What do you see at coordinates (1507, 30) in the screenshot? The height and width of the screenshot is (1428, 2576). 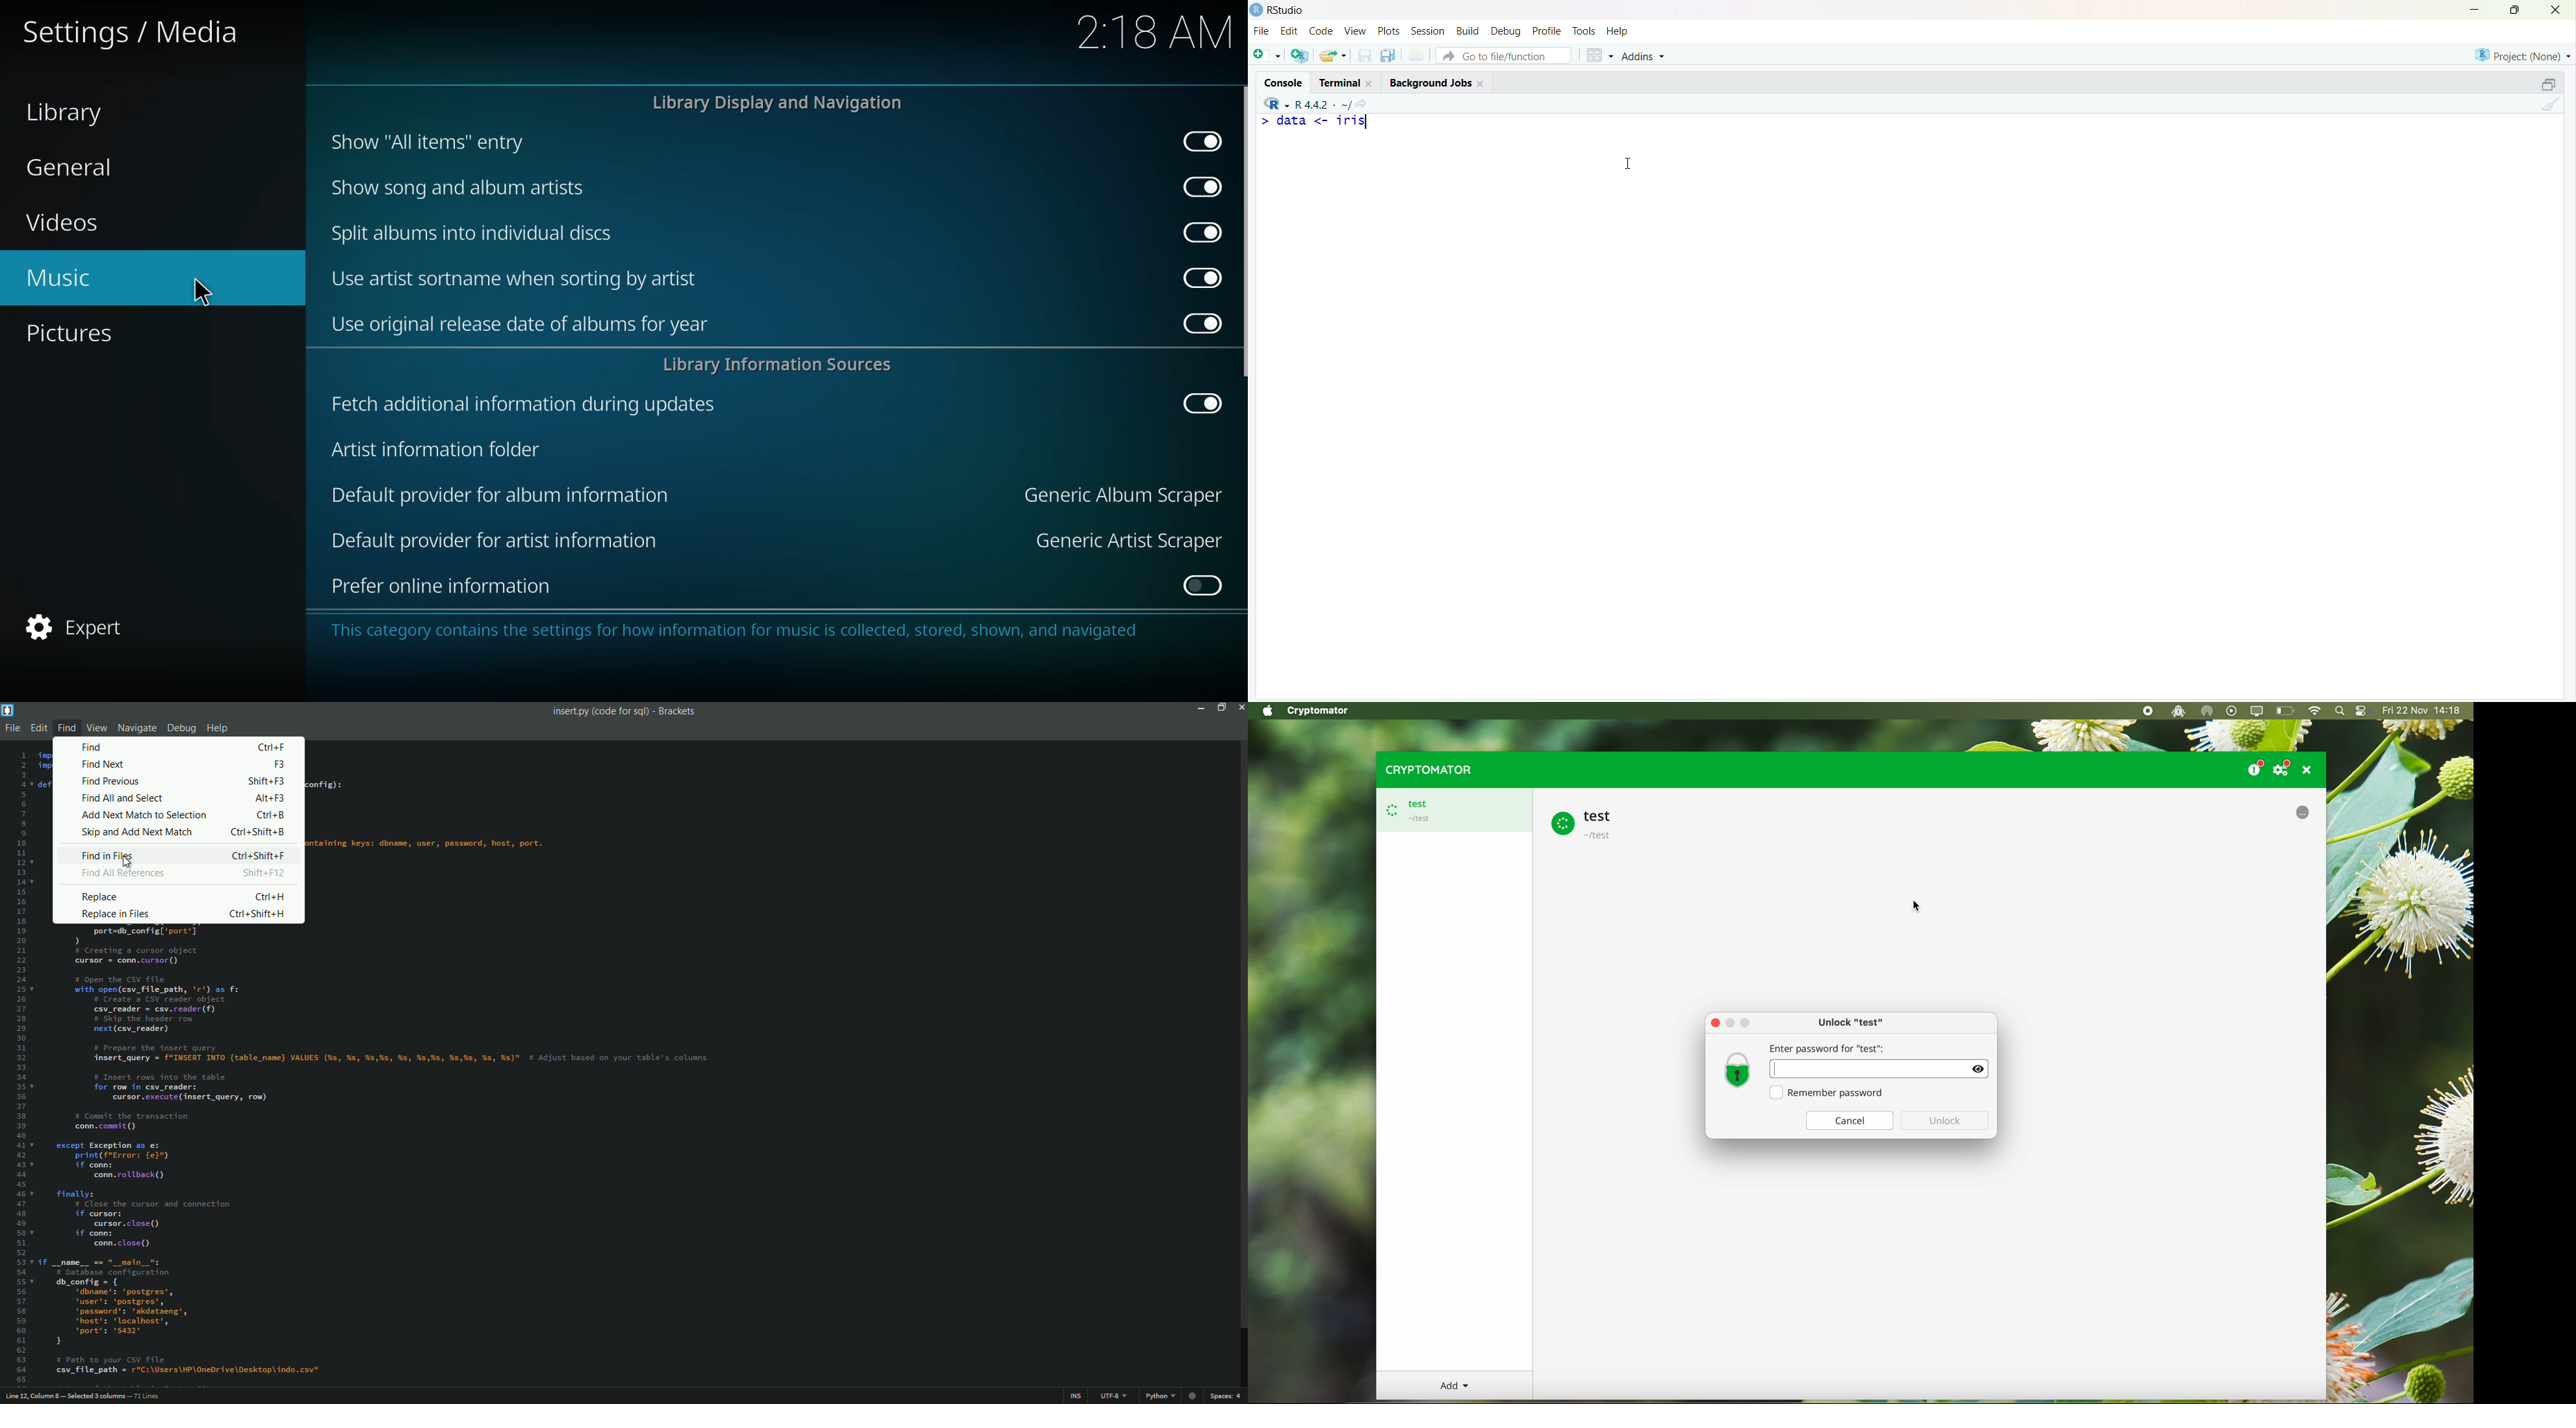 I see `Debug` at bounding box center [1507, 30].